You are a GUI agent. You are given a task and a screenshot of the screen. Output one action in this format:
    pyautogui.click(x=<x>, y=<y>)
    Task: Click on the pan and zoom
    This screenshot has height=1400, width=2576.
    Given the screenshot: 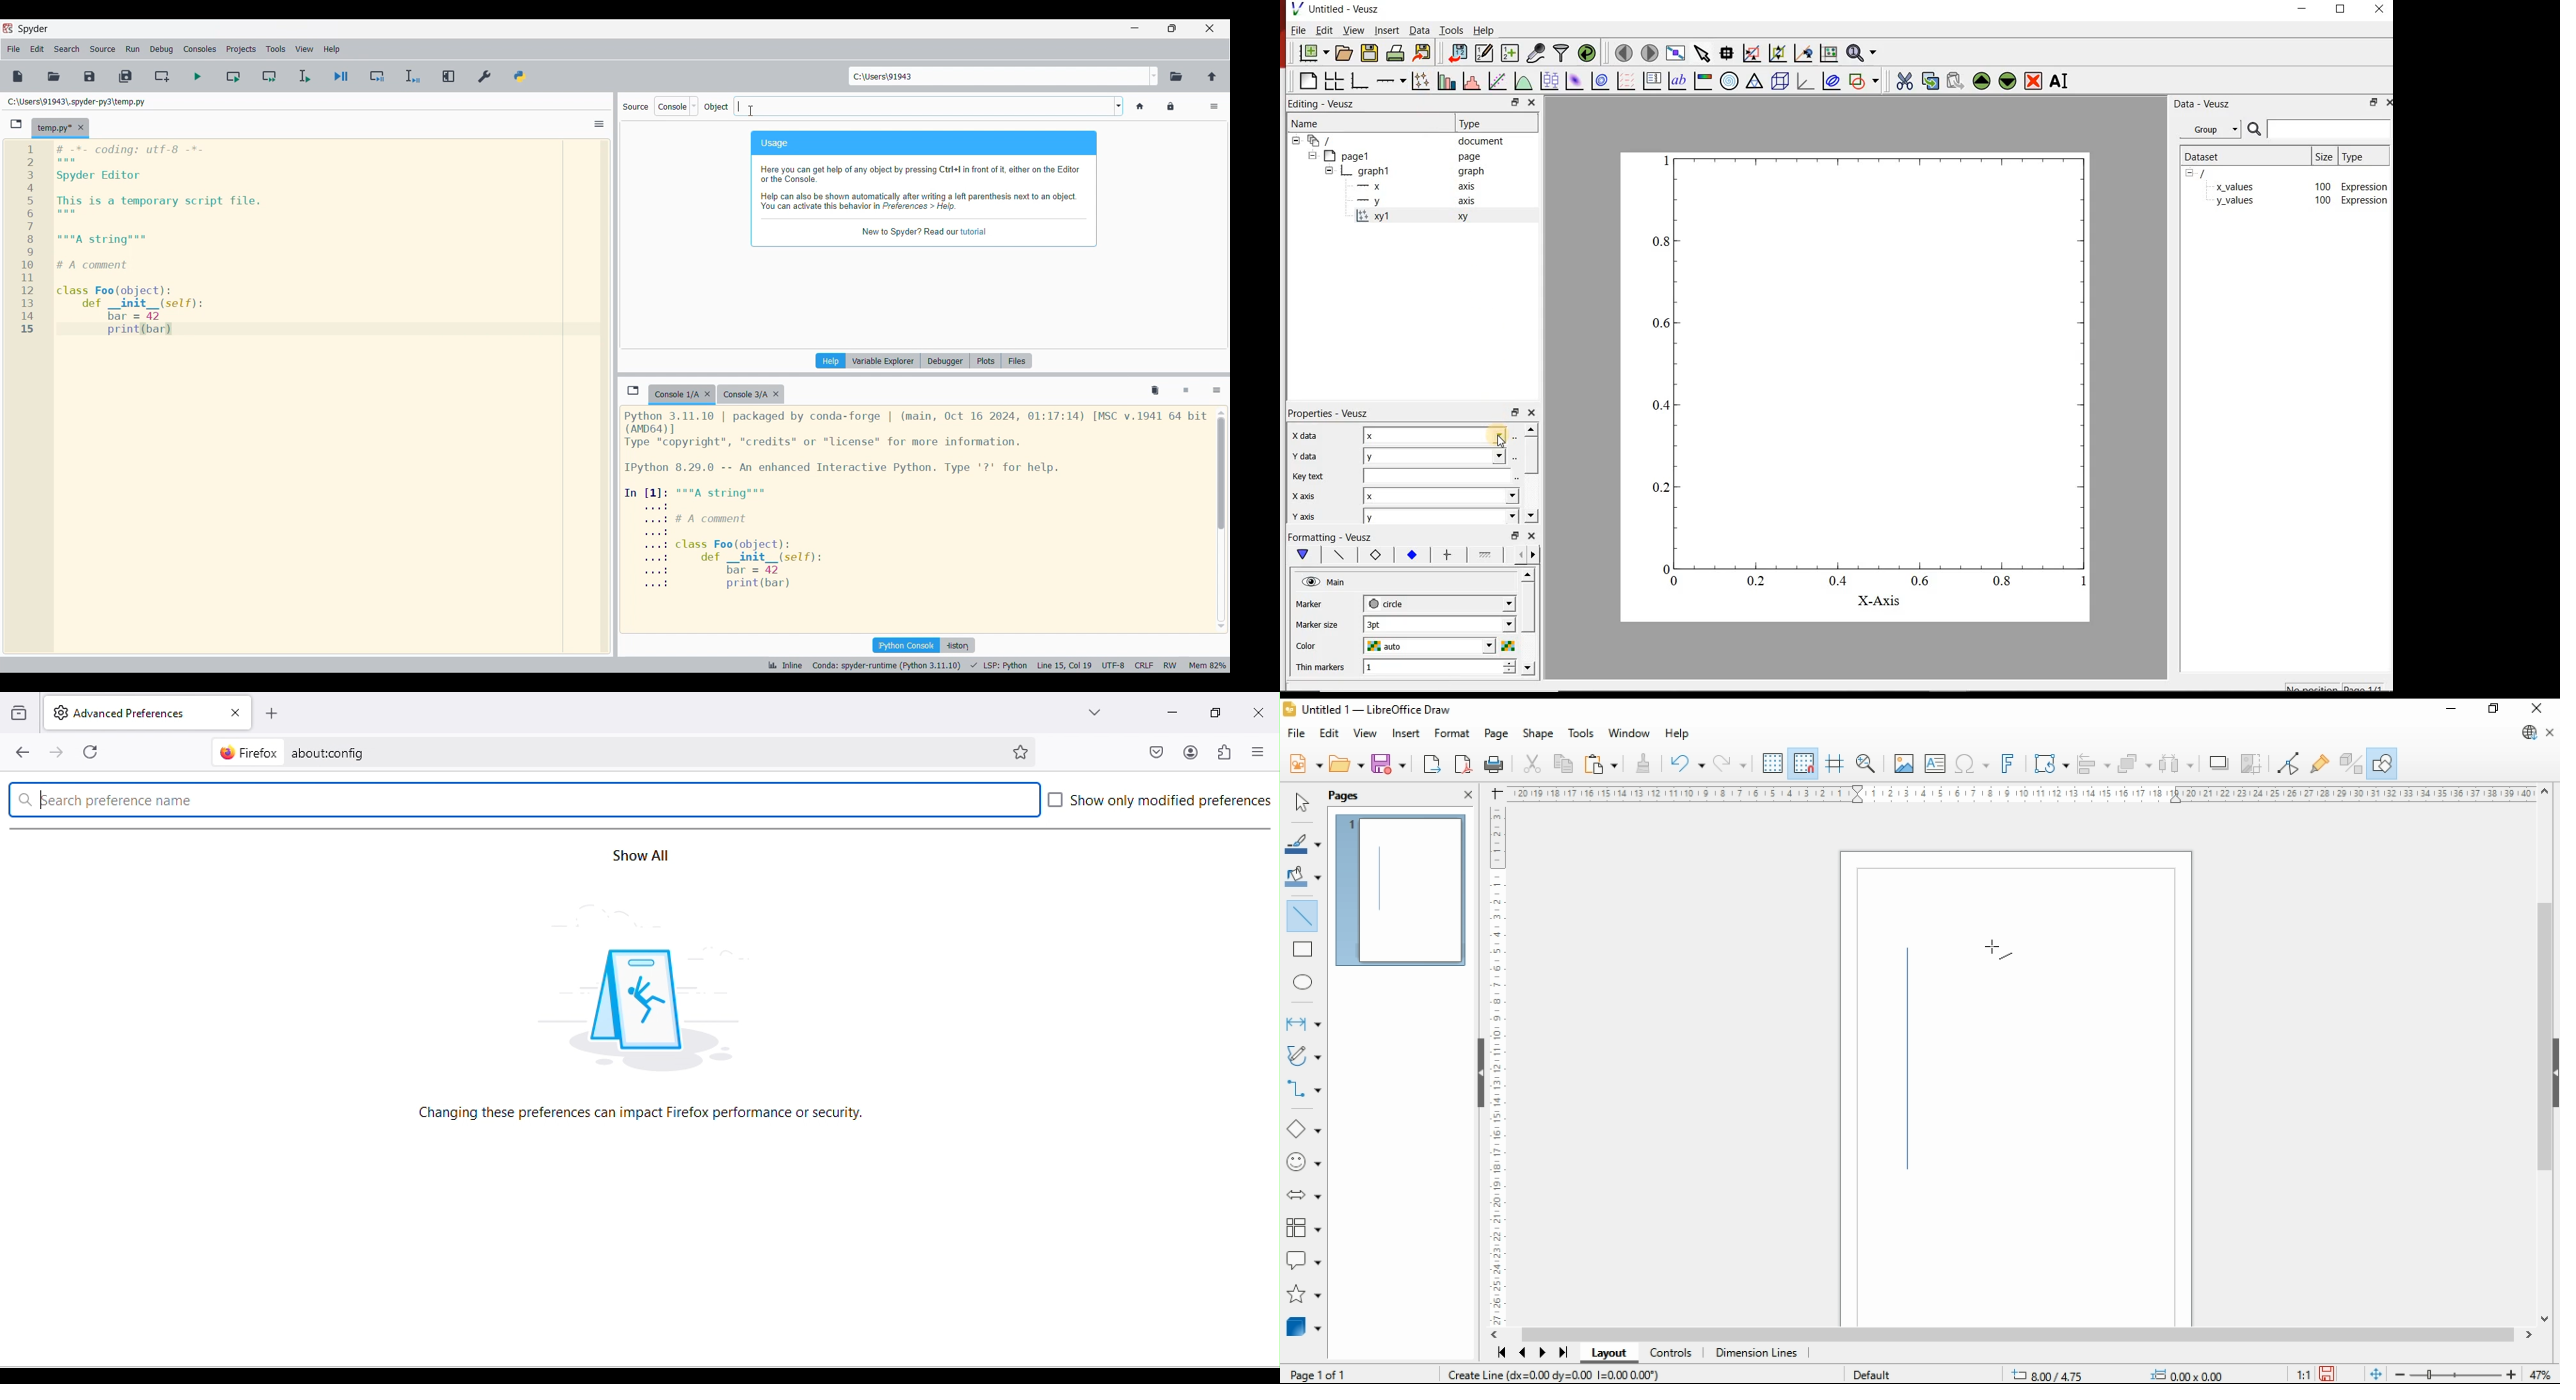 What is the action you would take?
    pyautogui.click(x=1866, y=764)
    